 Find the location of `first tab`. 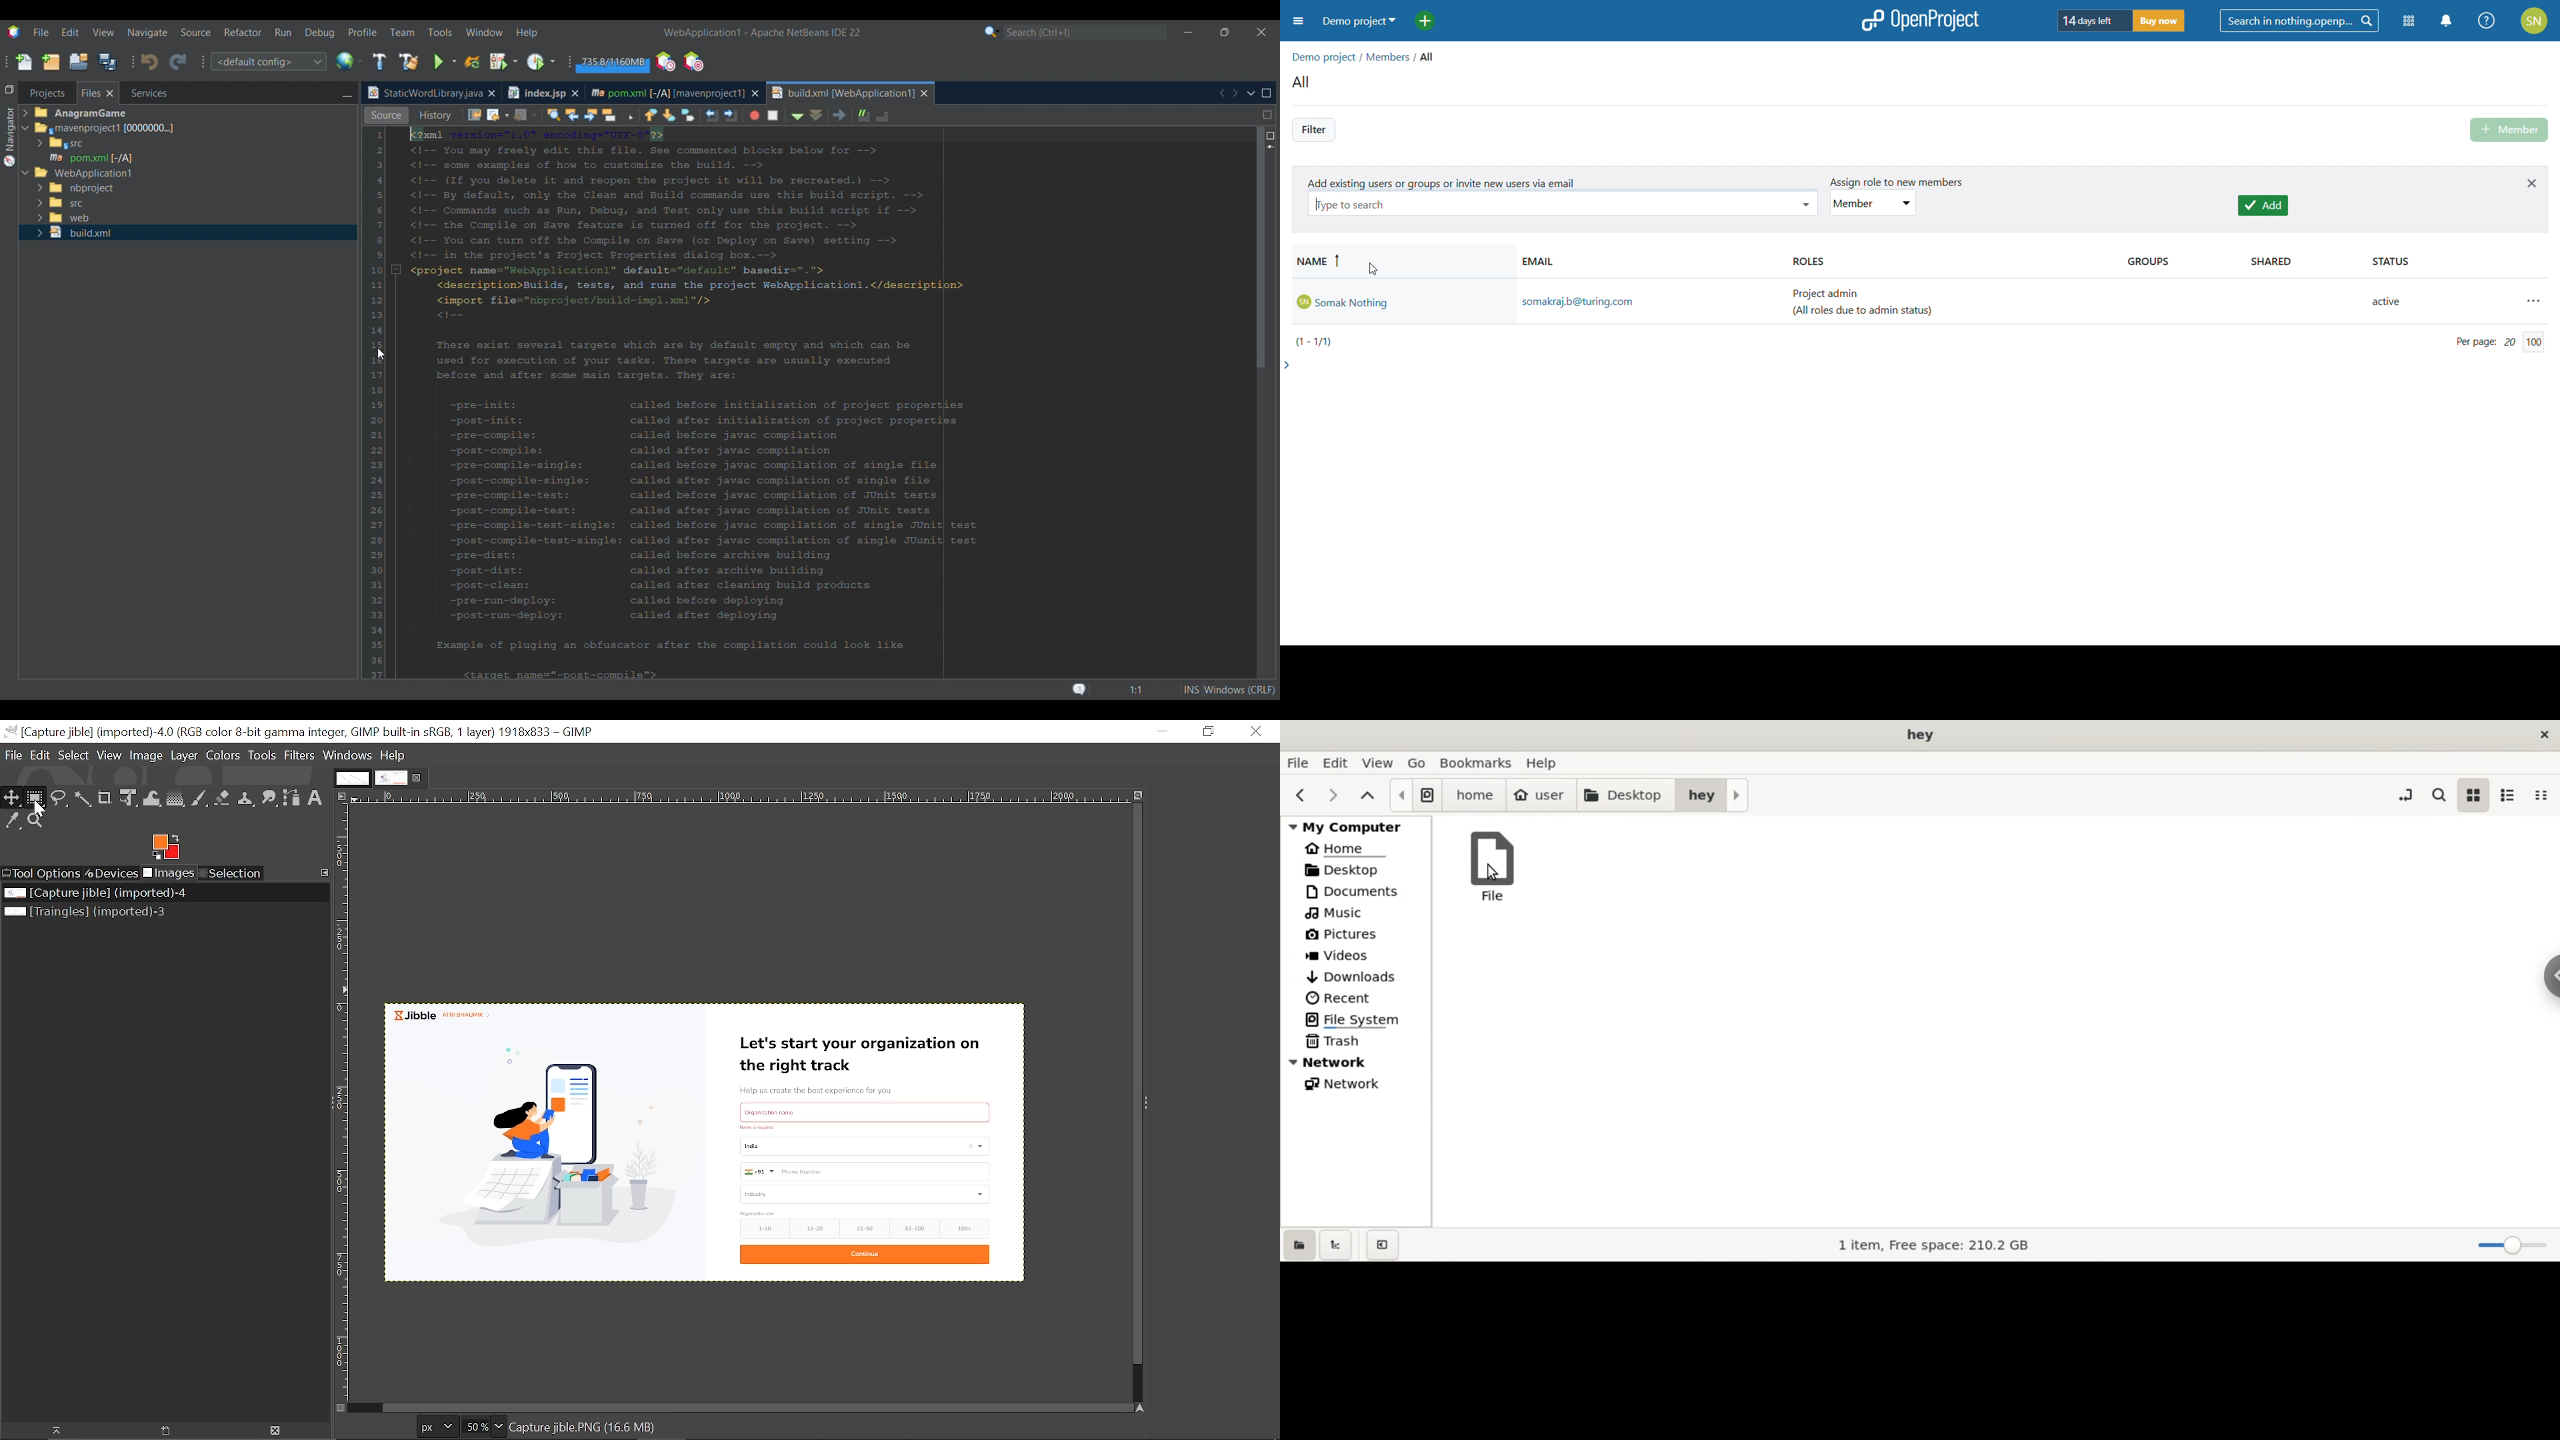

first tab is located at coordinates (351, 778).